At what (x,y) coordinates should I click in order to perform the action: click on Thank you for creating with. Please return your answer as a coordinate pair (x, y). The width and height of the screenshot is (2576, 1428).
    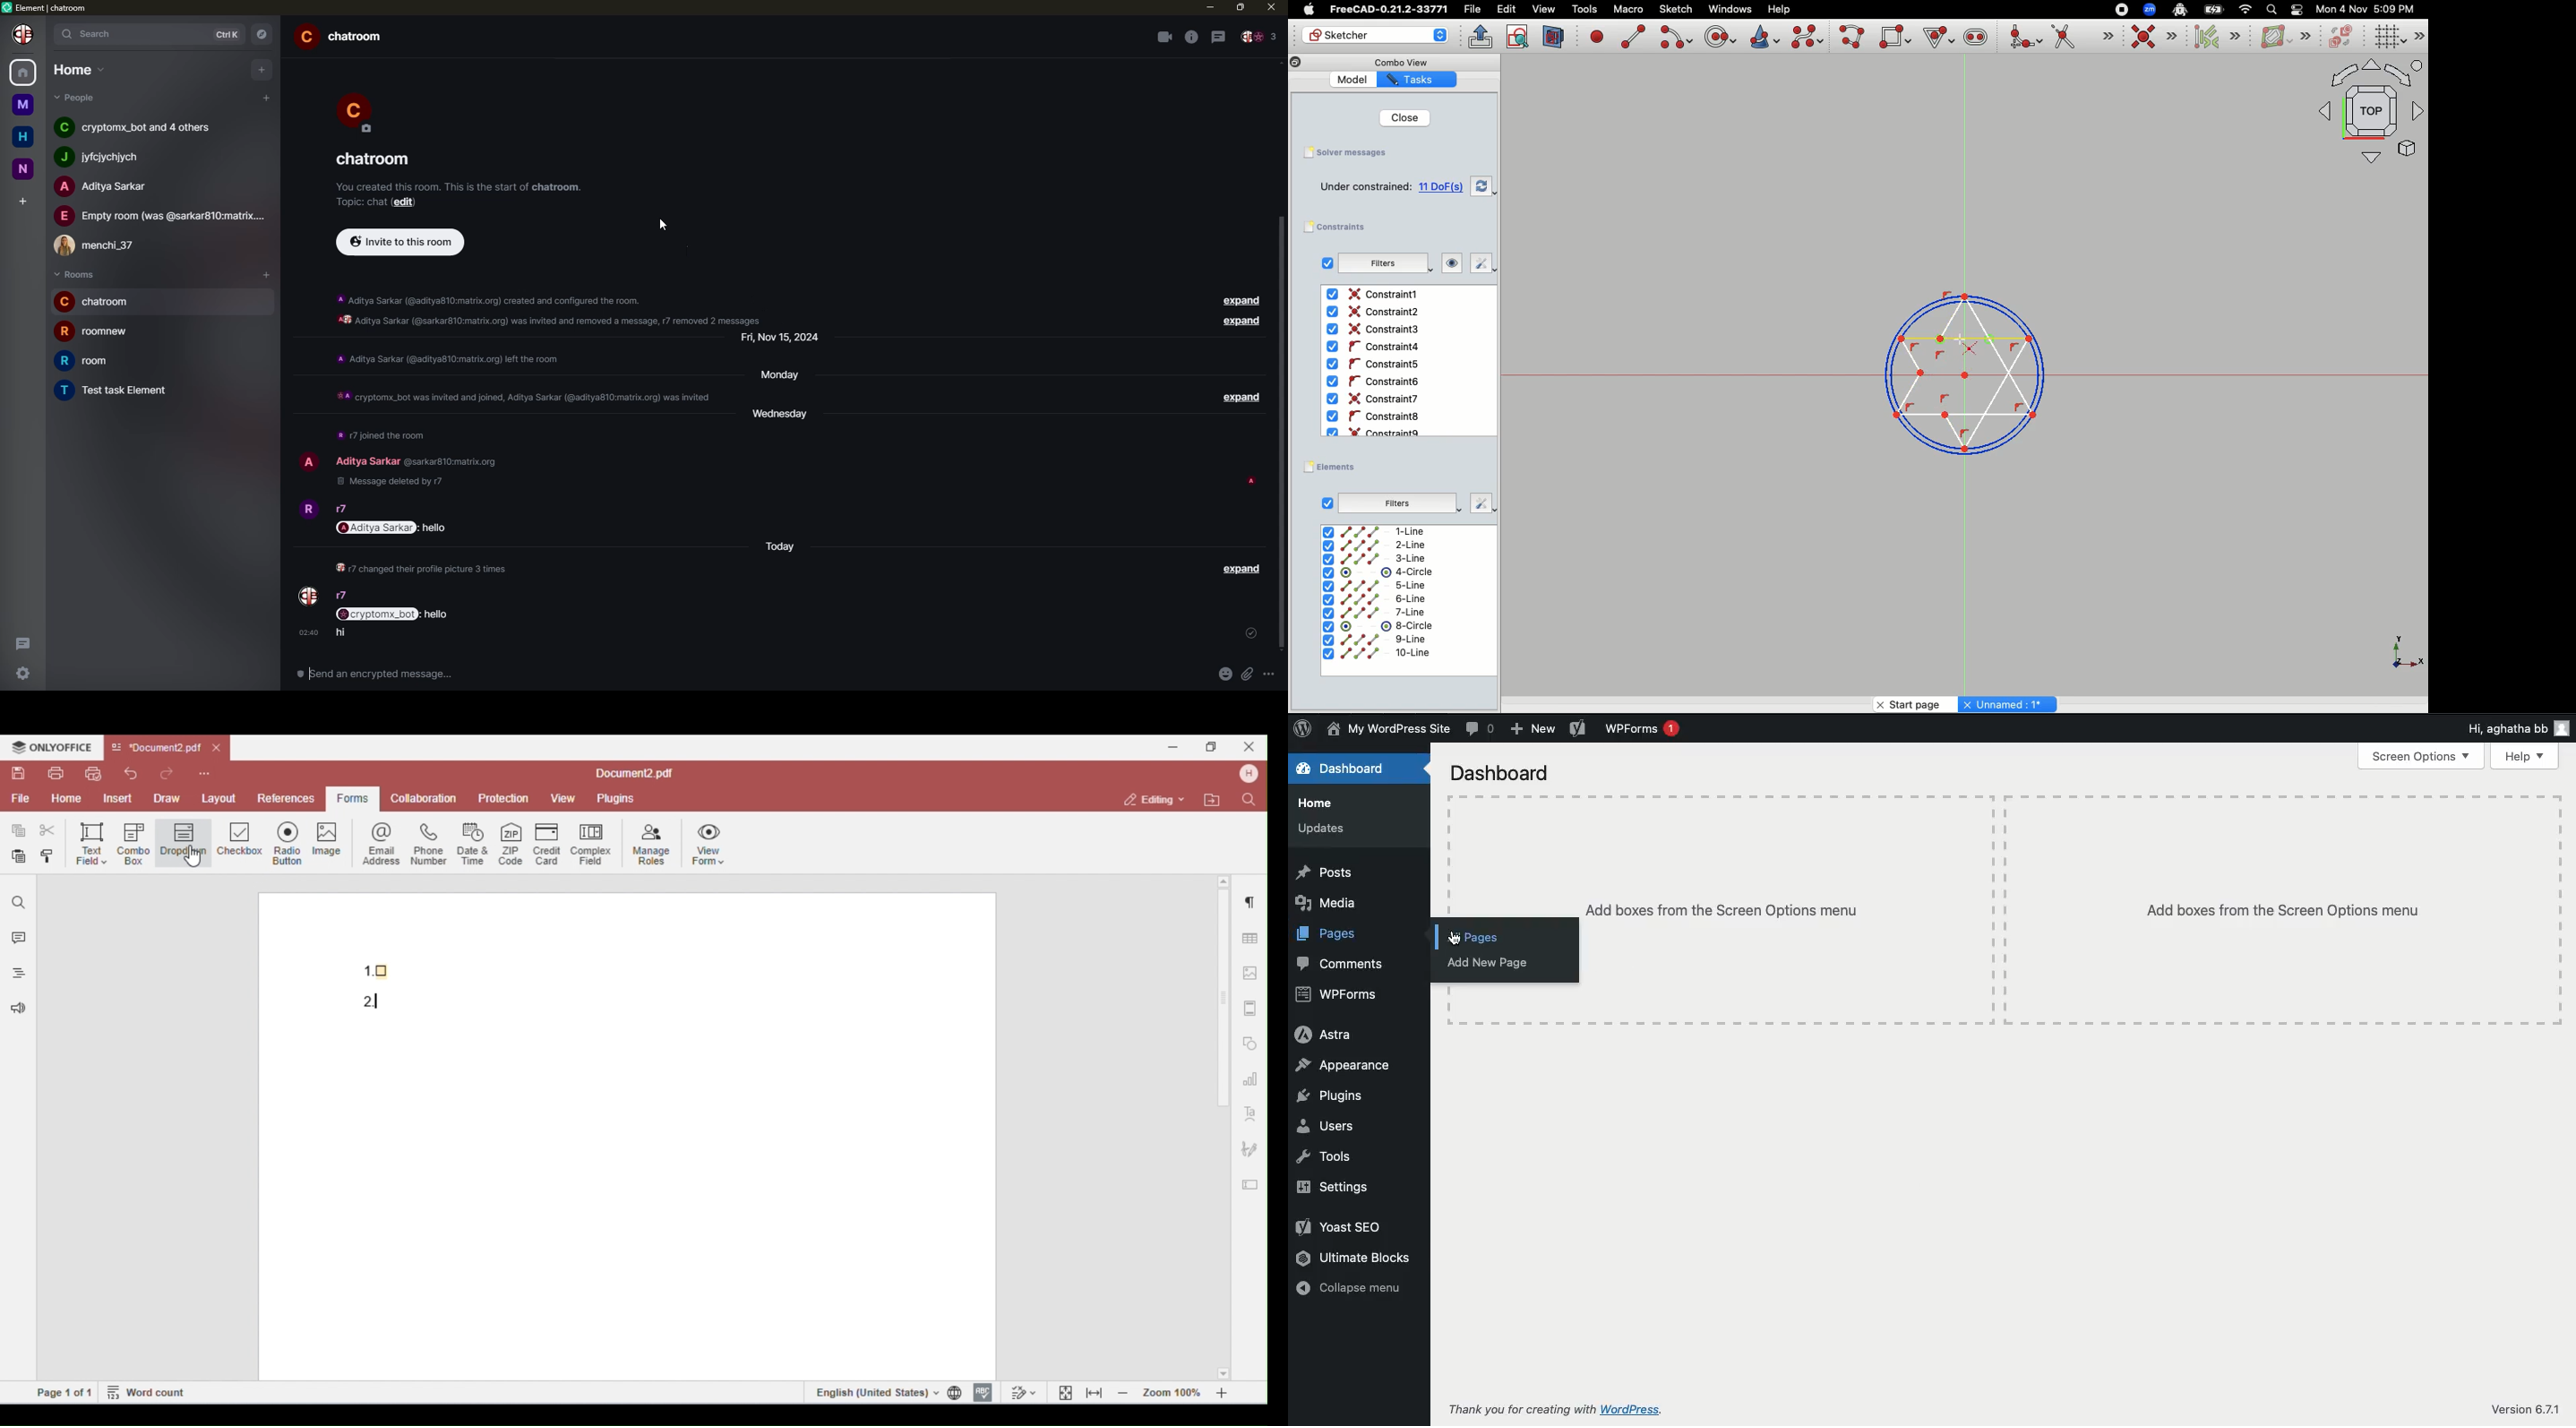
    Looking at the image, I should click on (1518, 1410).